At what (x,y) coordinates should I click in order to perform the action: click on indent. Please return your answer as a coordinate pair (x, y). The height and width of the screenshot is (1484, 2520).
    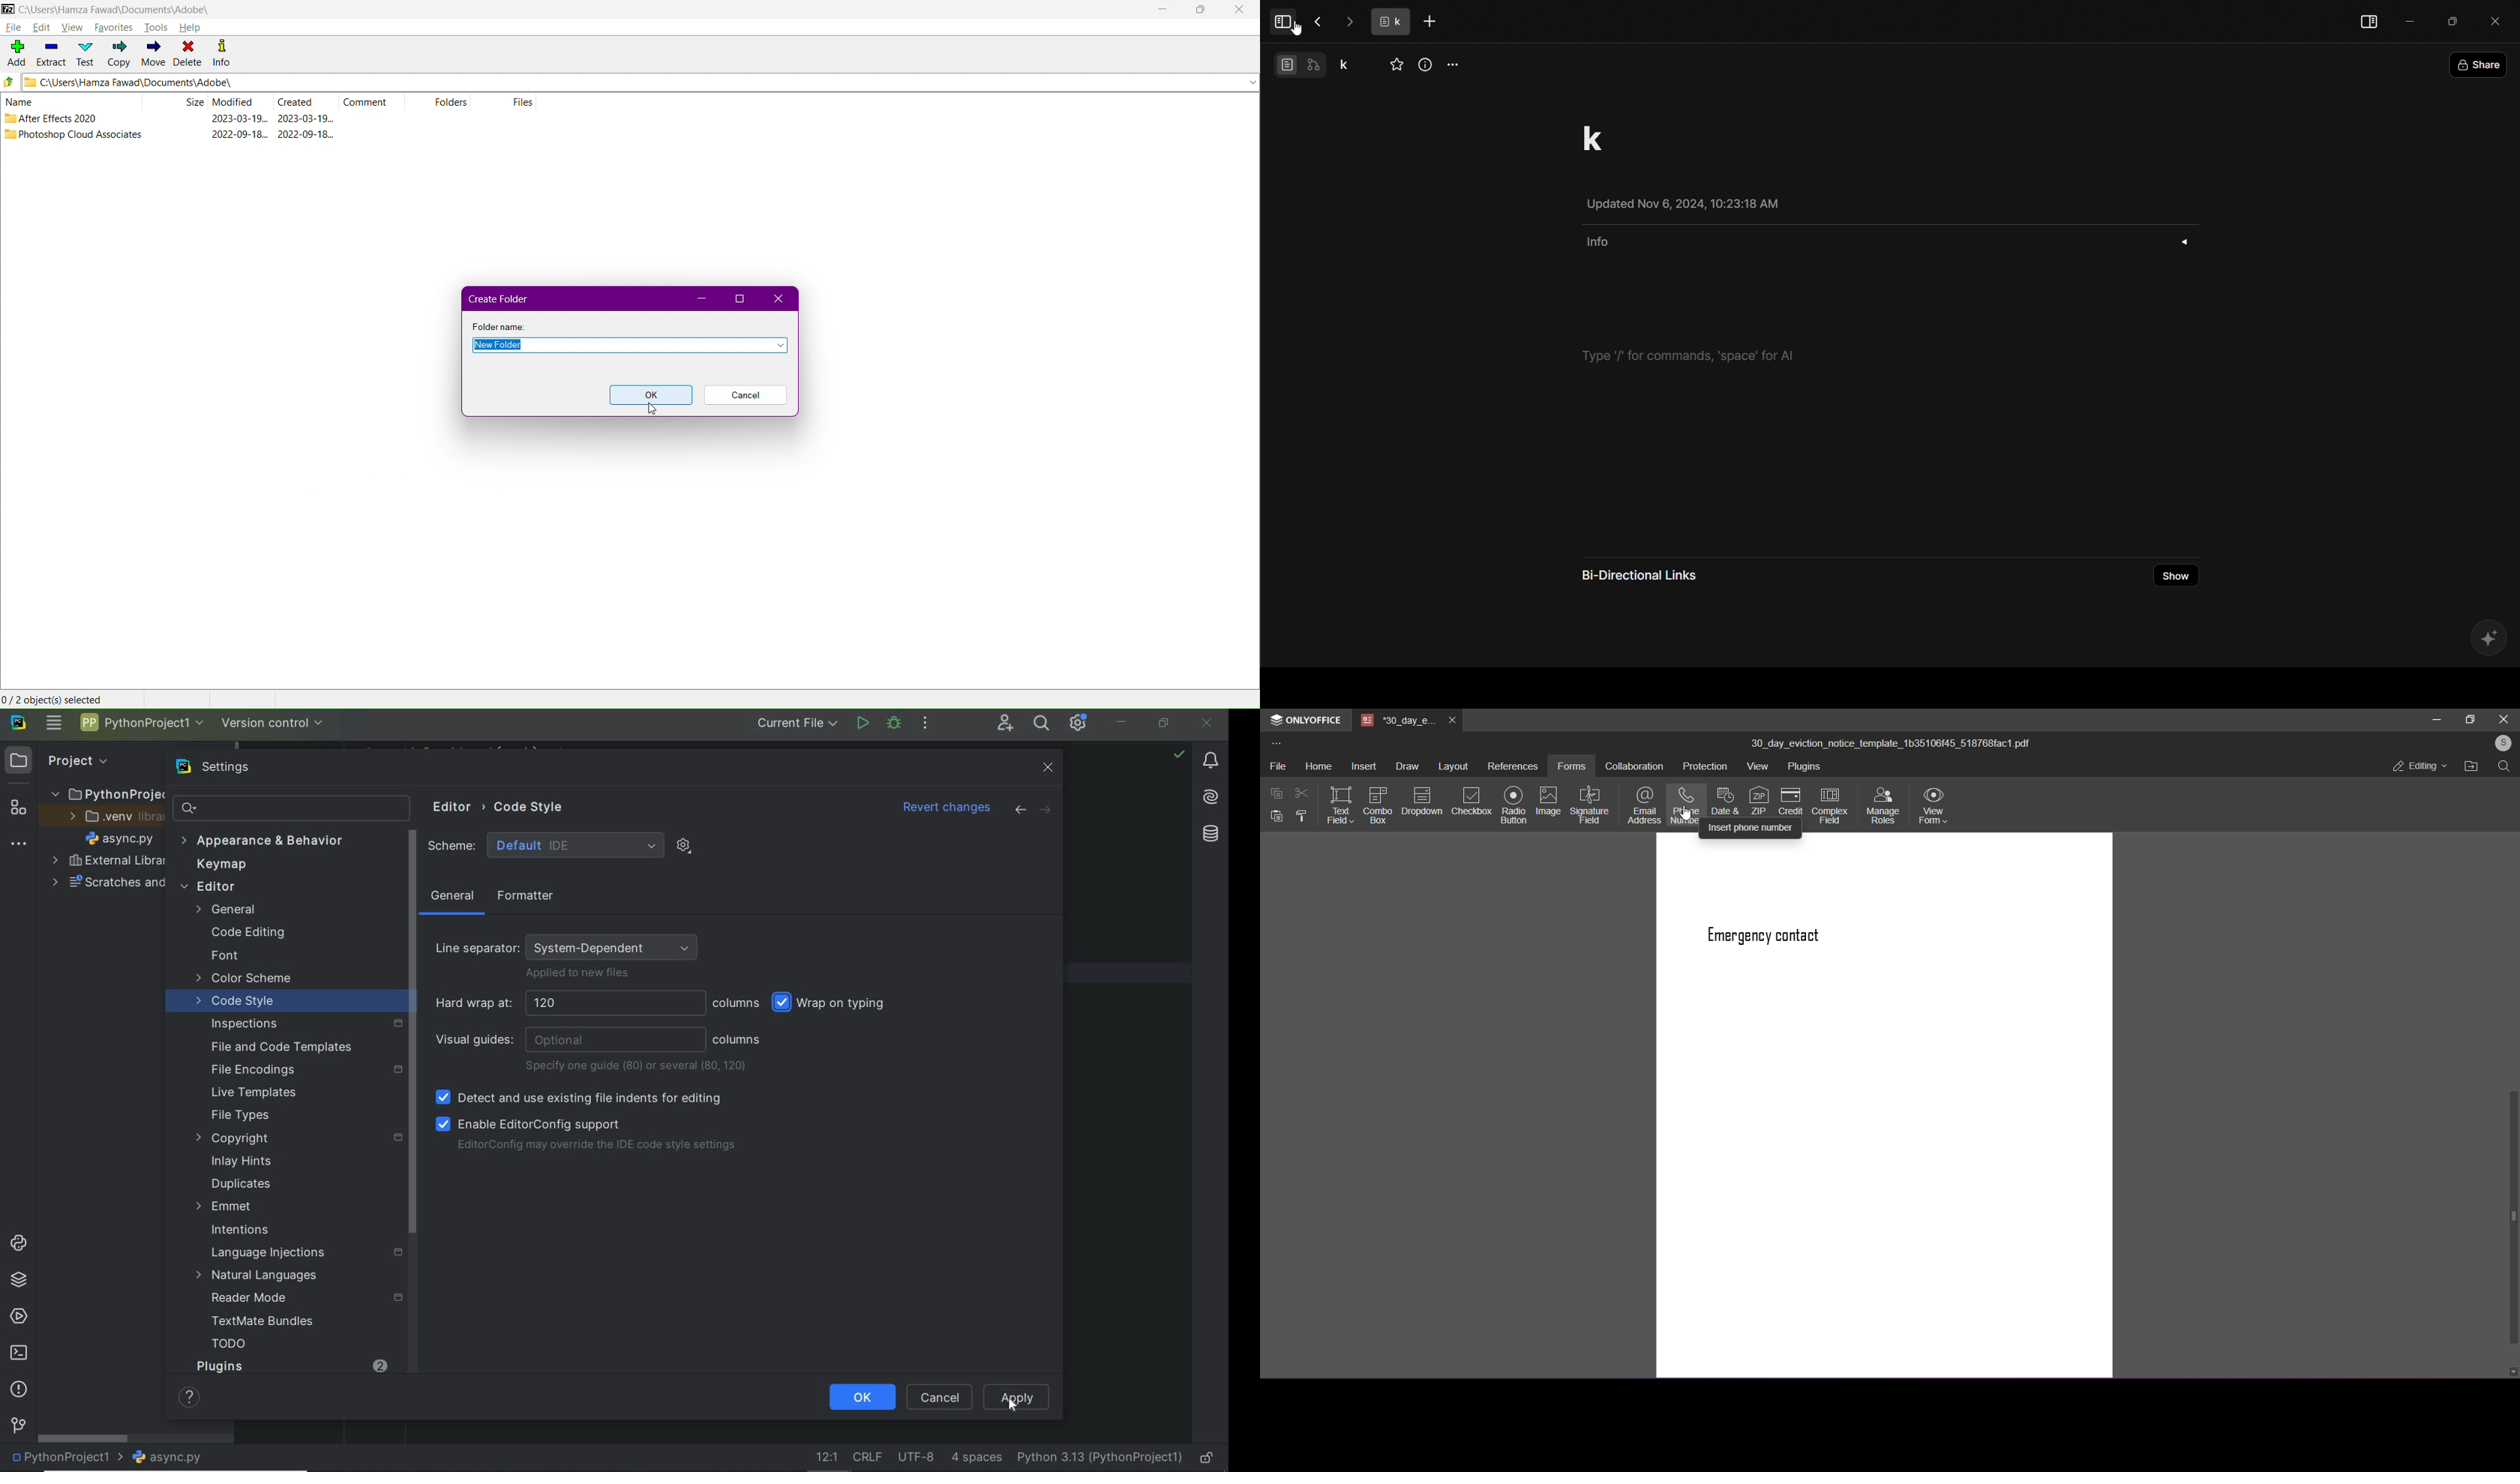
    Looking at the image, I should click on (975, 1458).